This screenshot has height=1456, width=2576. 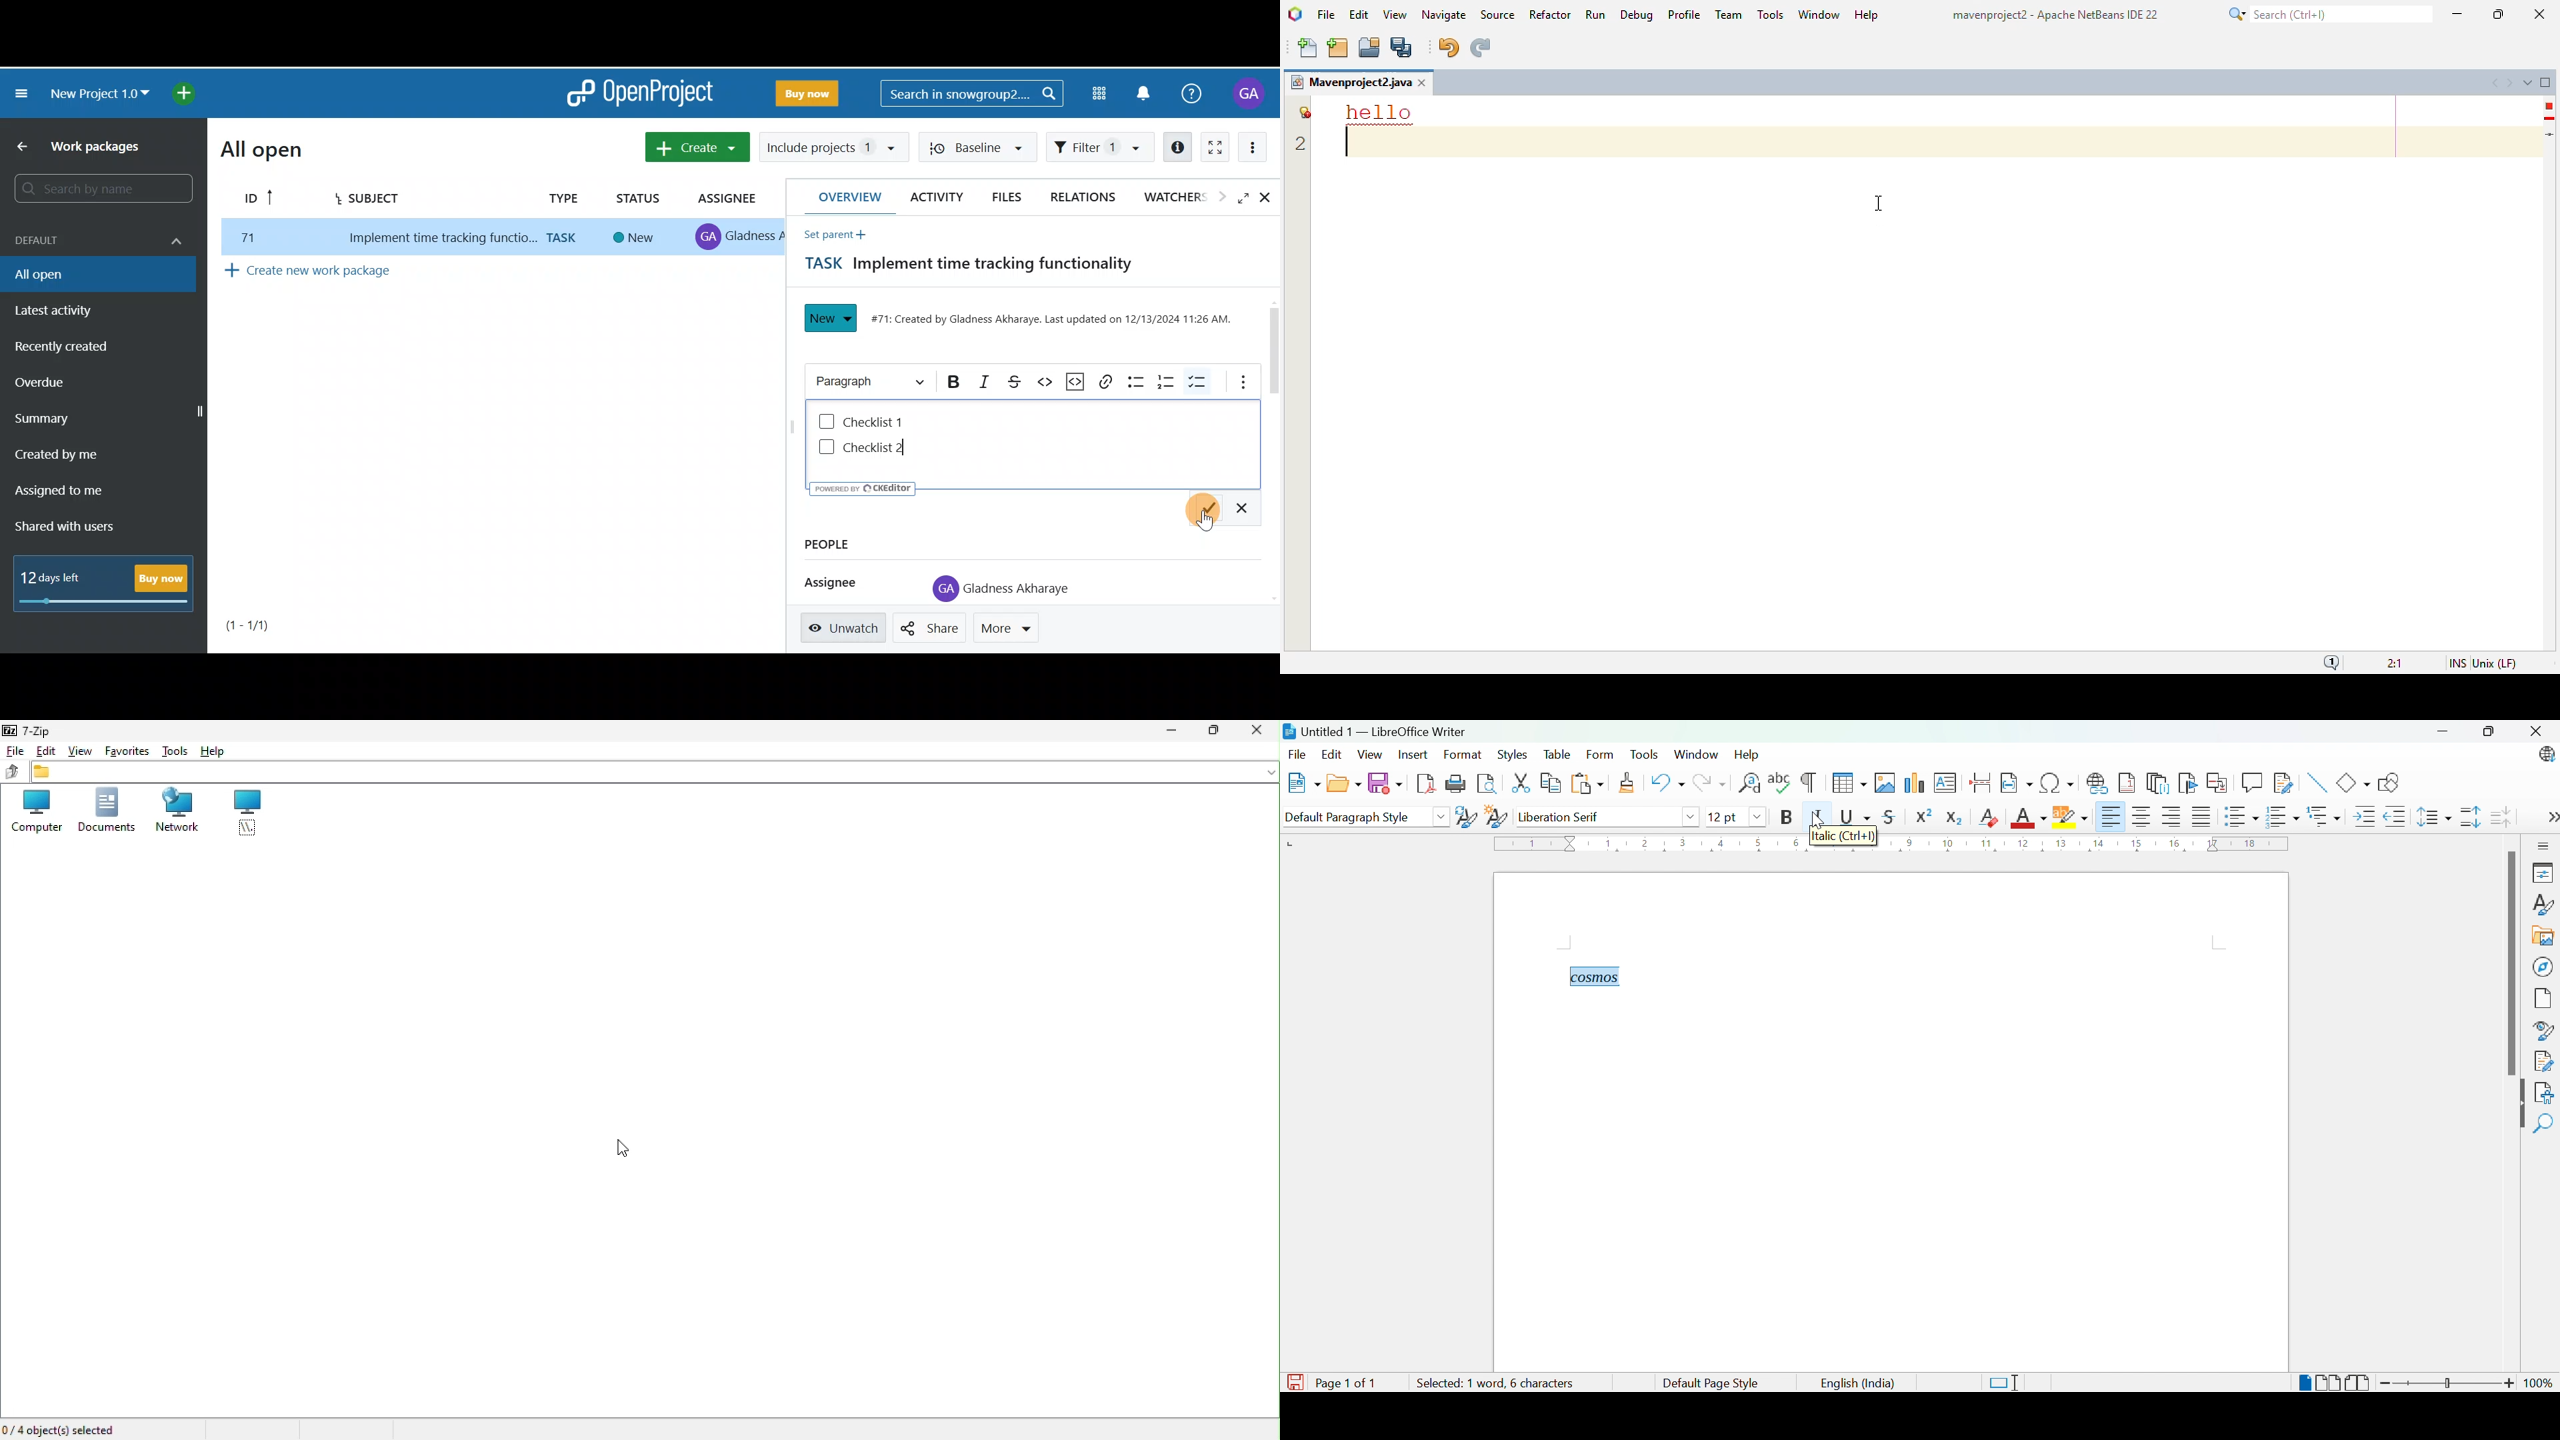 What do you see at coordinates (639, 195) in the screenshot?
I see `Status` at bounding box center [639, 195].